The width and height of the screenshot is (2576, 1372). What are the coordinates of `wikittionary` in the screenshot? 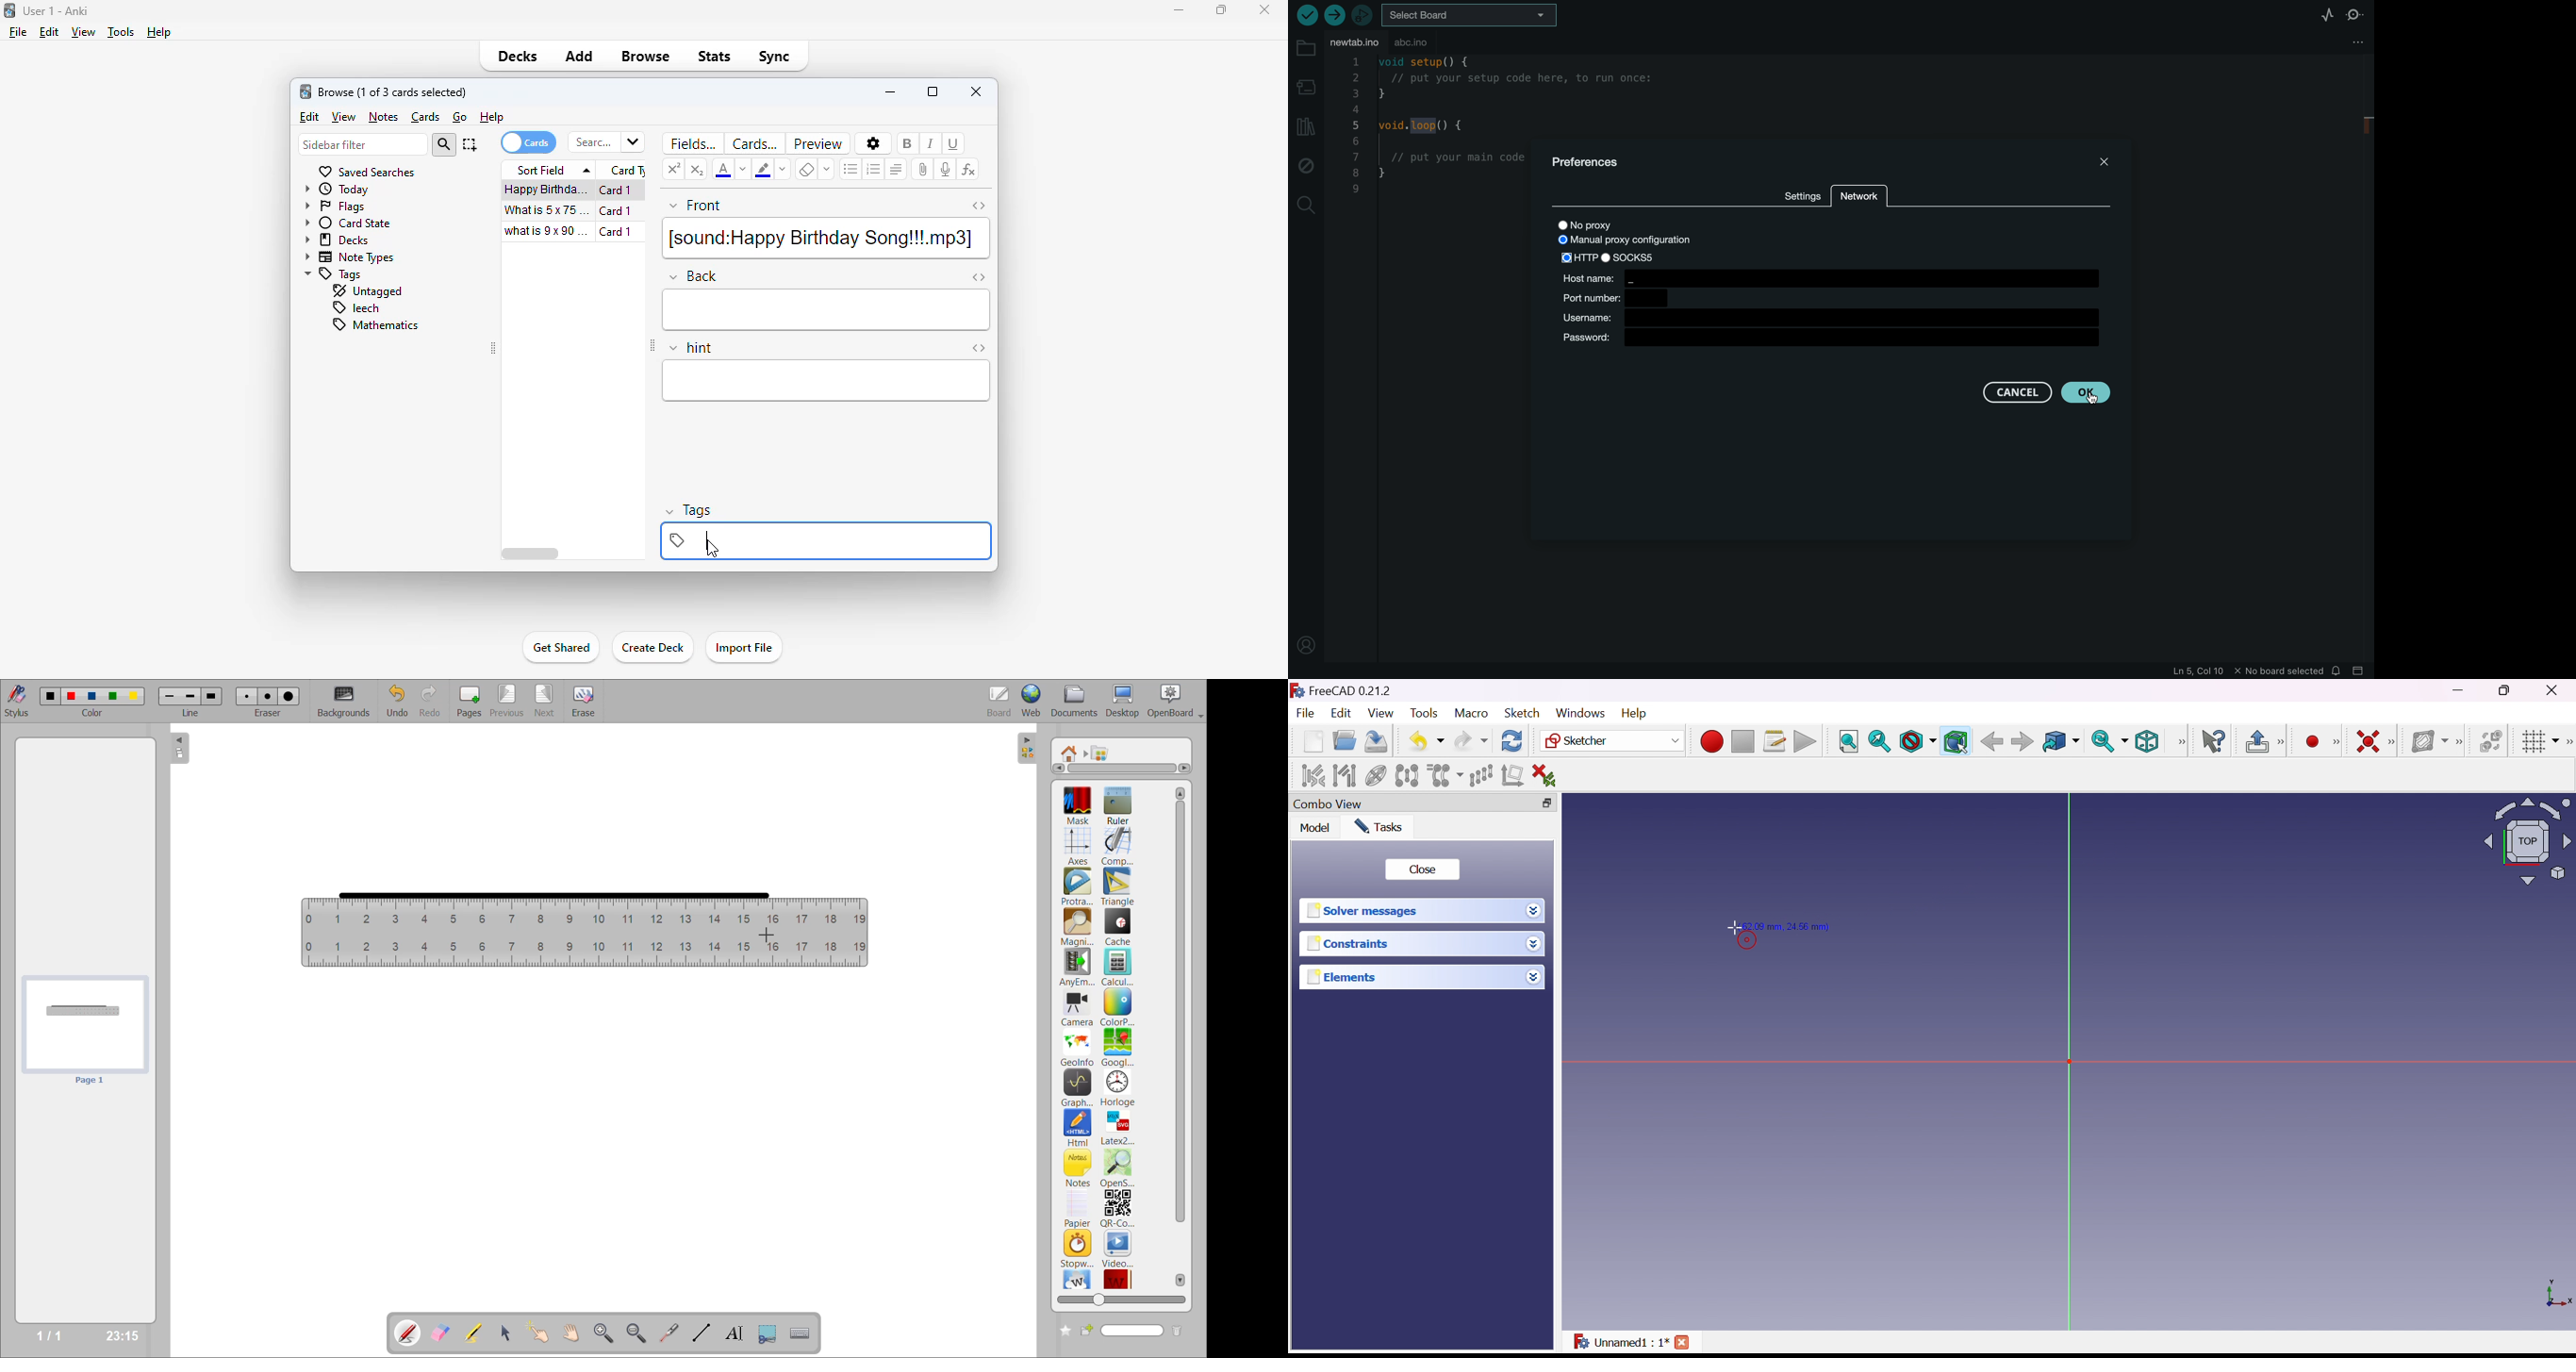 It's located at (1118, 1278).